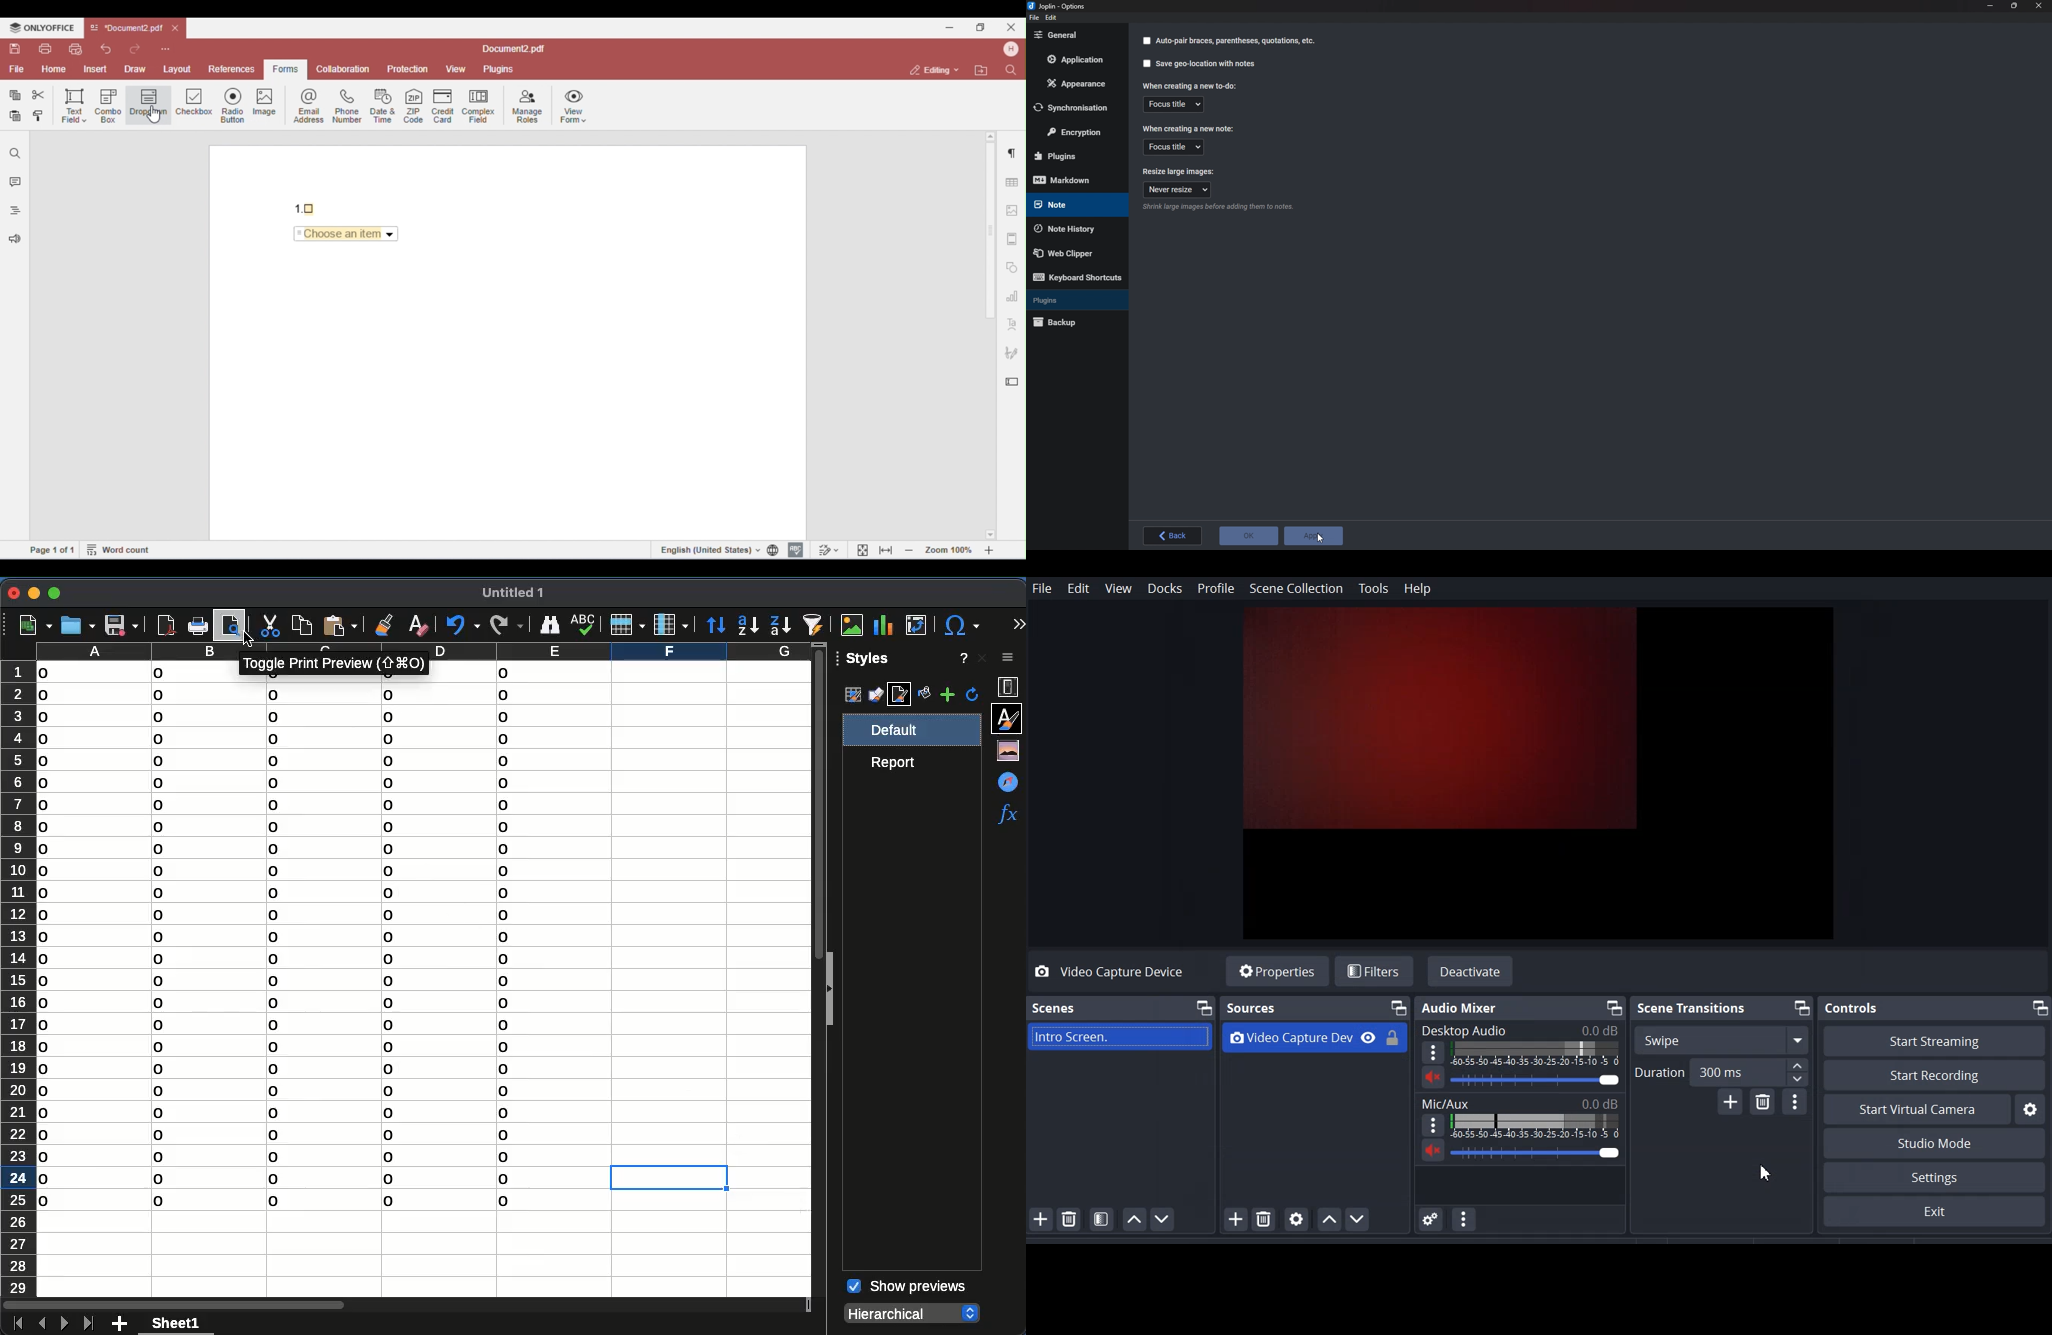 Image resolution: width=2072 pixels, height=1344 pixels. What do you see at coordinates (1007, 781) in the screenshot?
I see `navigator` at bounding box center [1007, 781].